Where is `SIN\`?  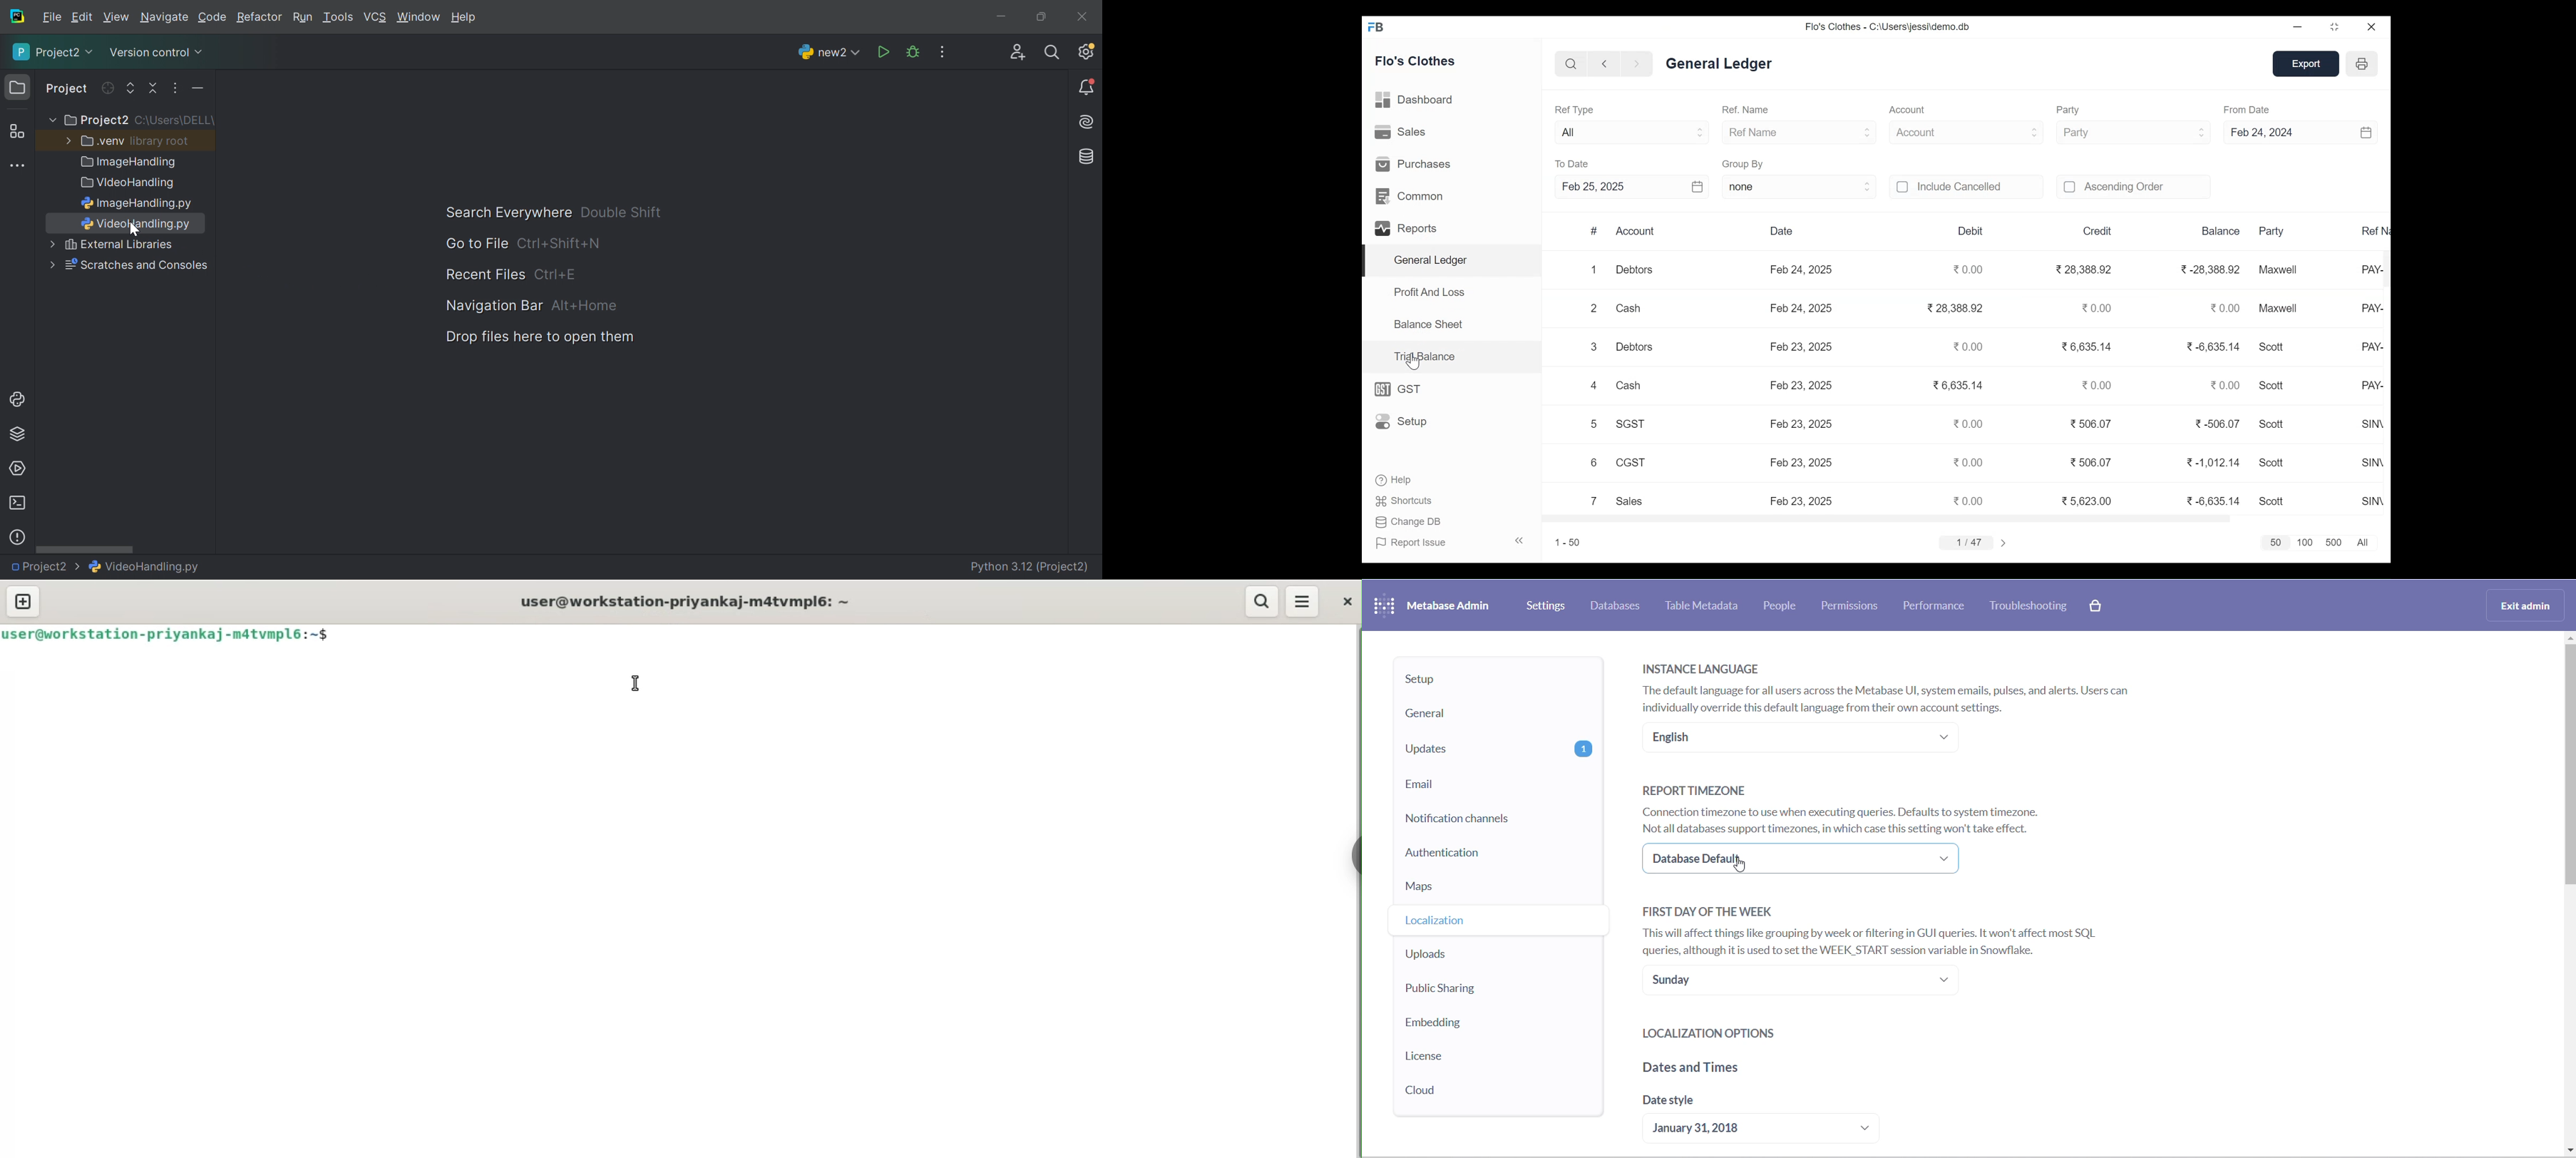
SIN\ is located at coordinates (2373, 424).